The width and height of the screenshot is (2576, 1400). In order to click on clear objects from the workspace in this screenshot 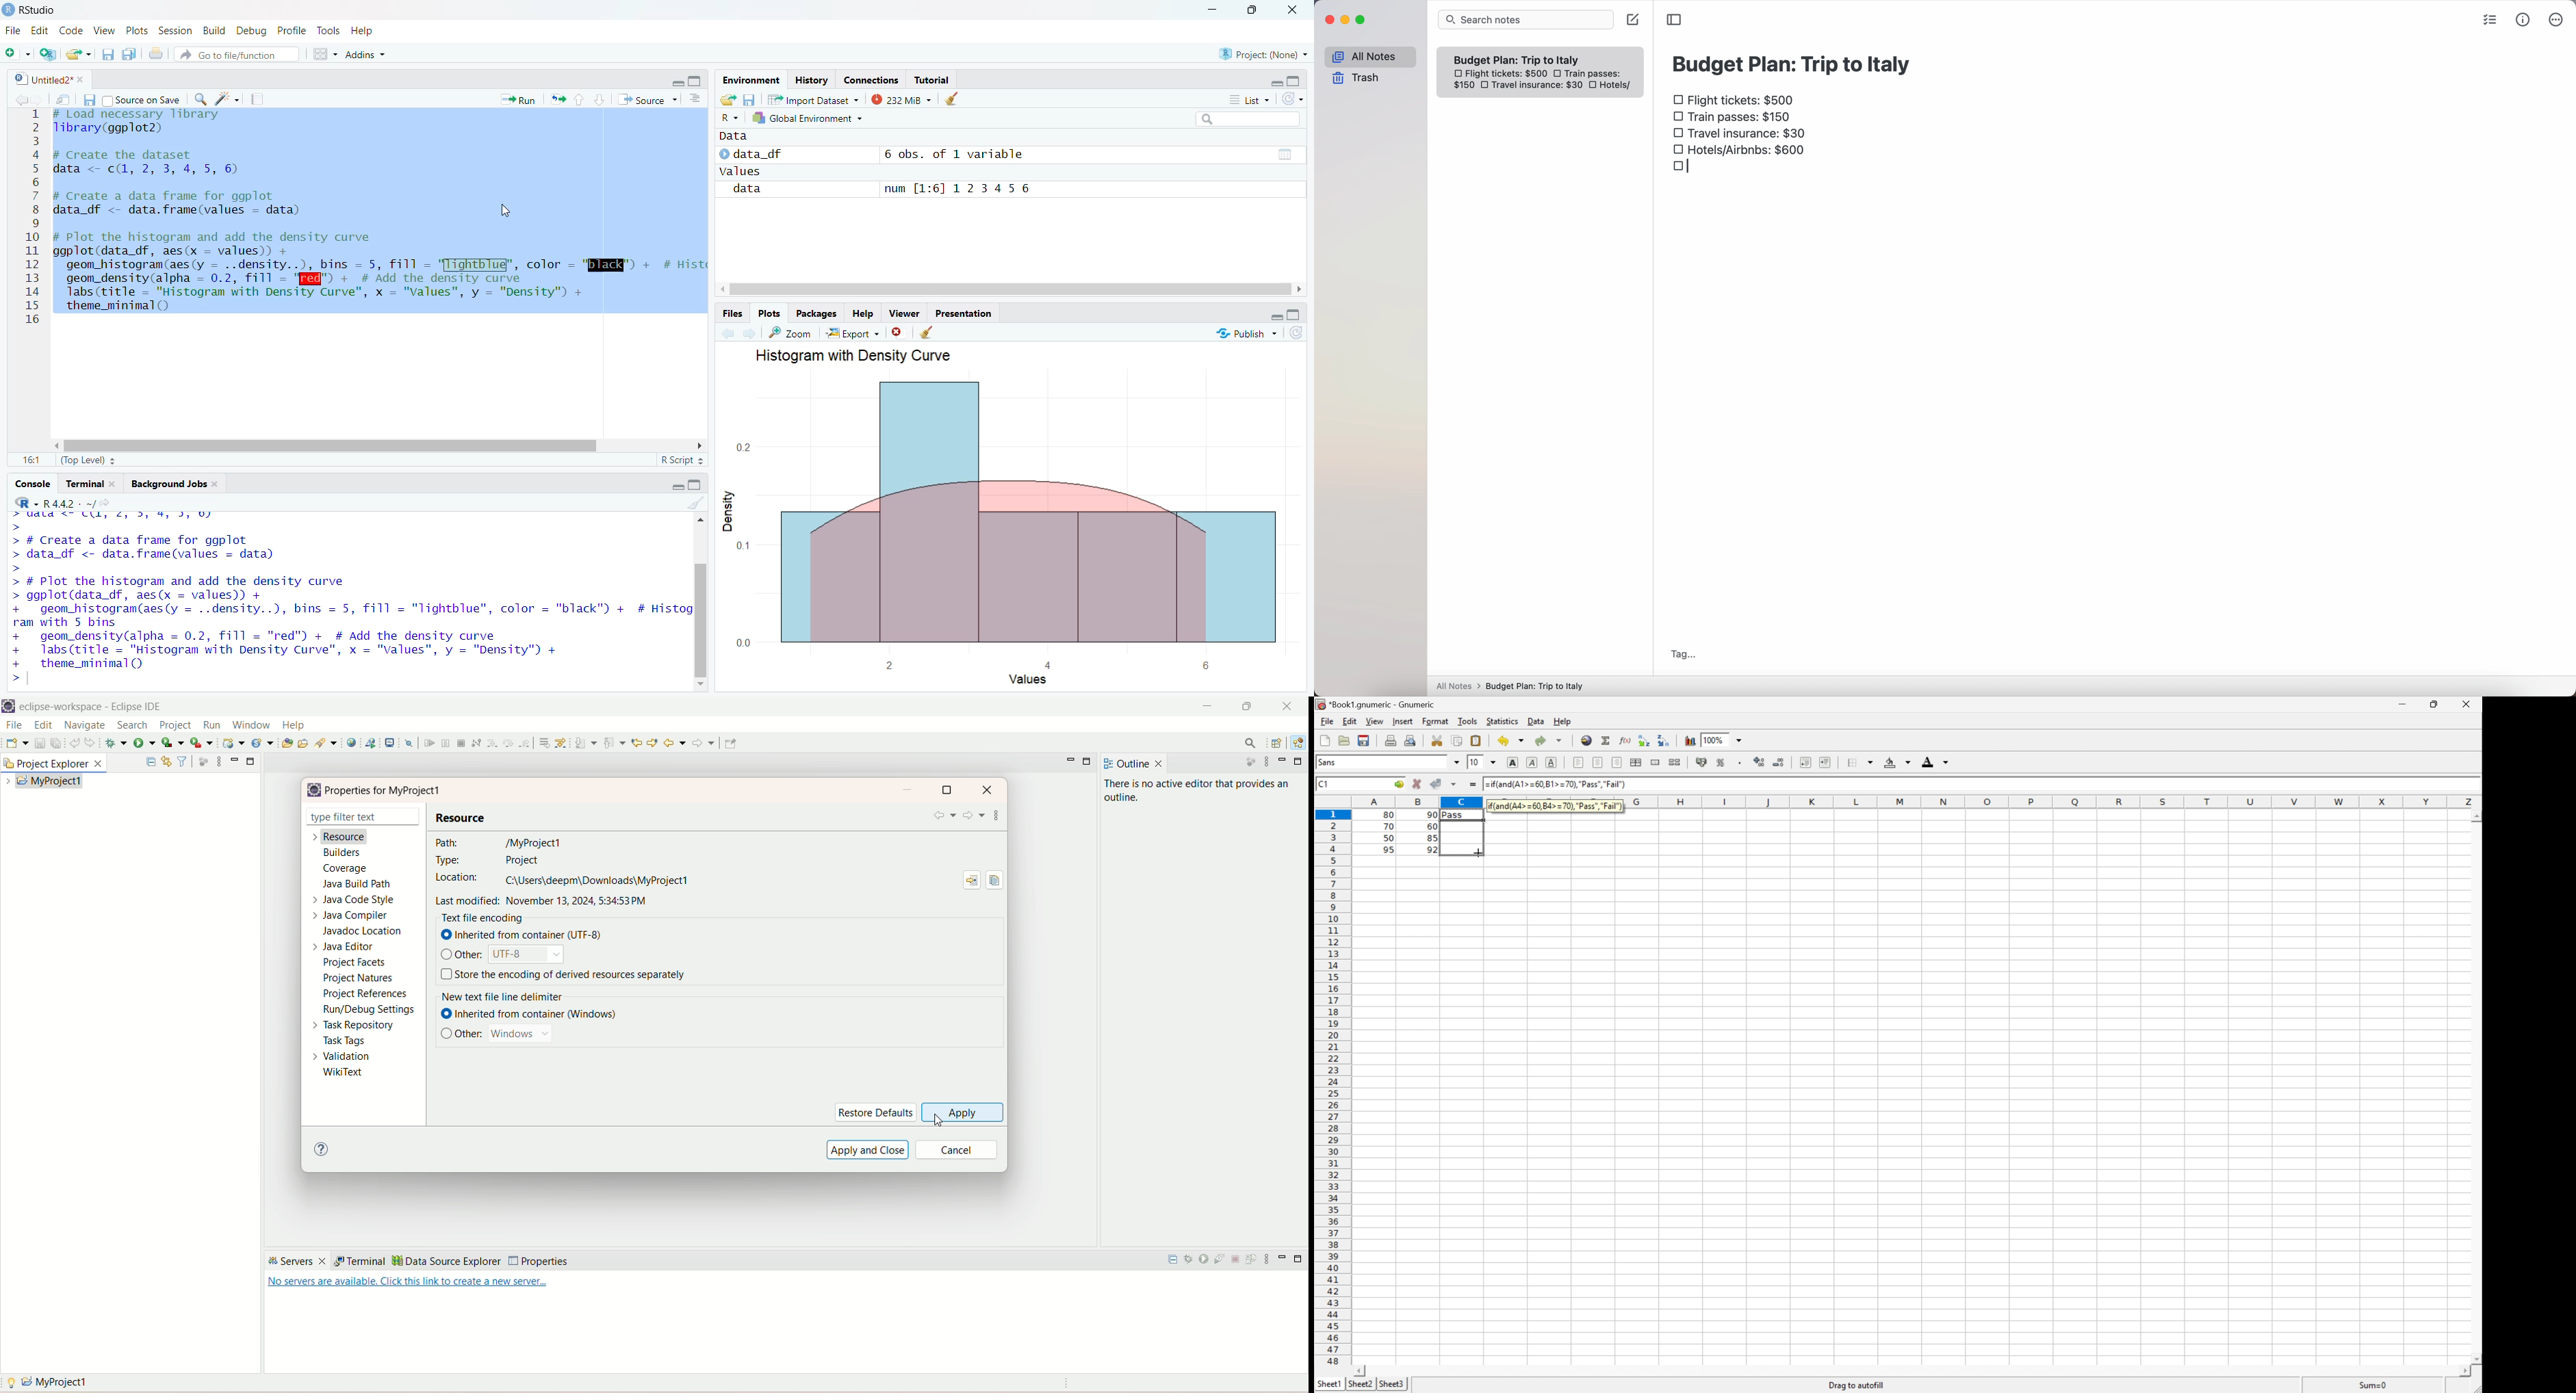, I will do `click(955, 99)`.